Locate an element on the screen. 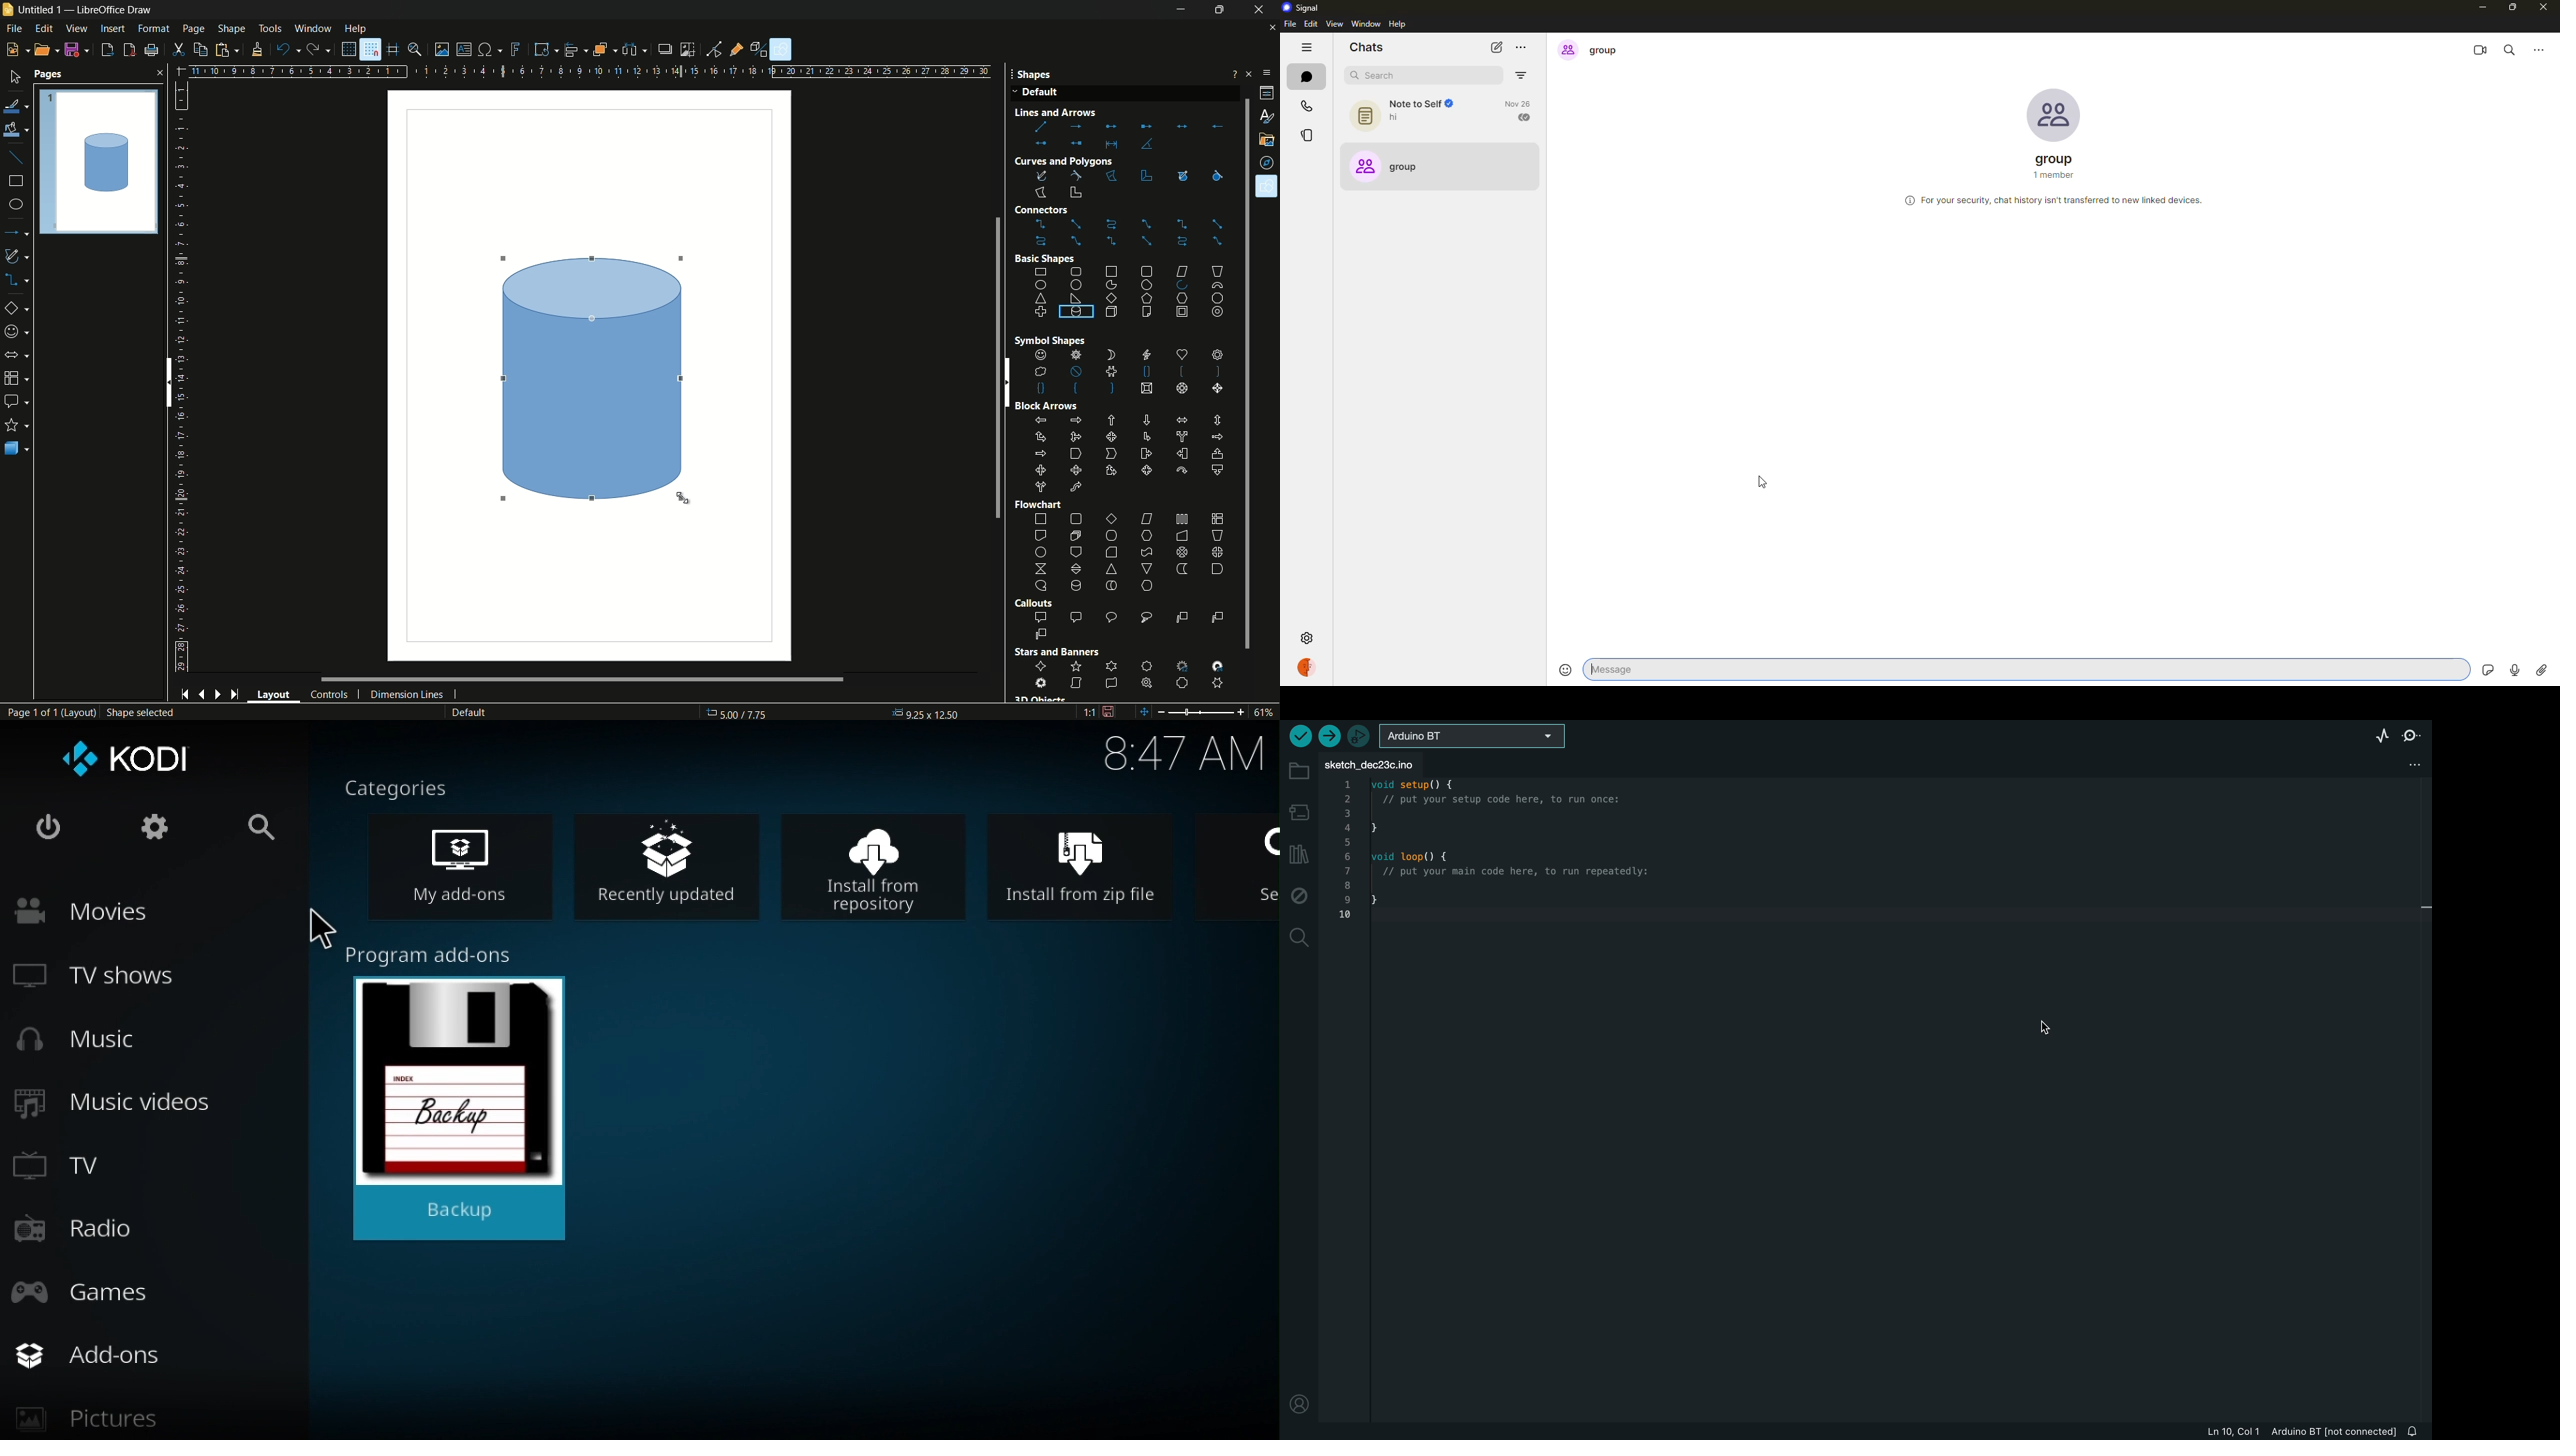 This screenshot has width=2576, height=1456. start page is located at coordinates (183, 694).